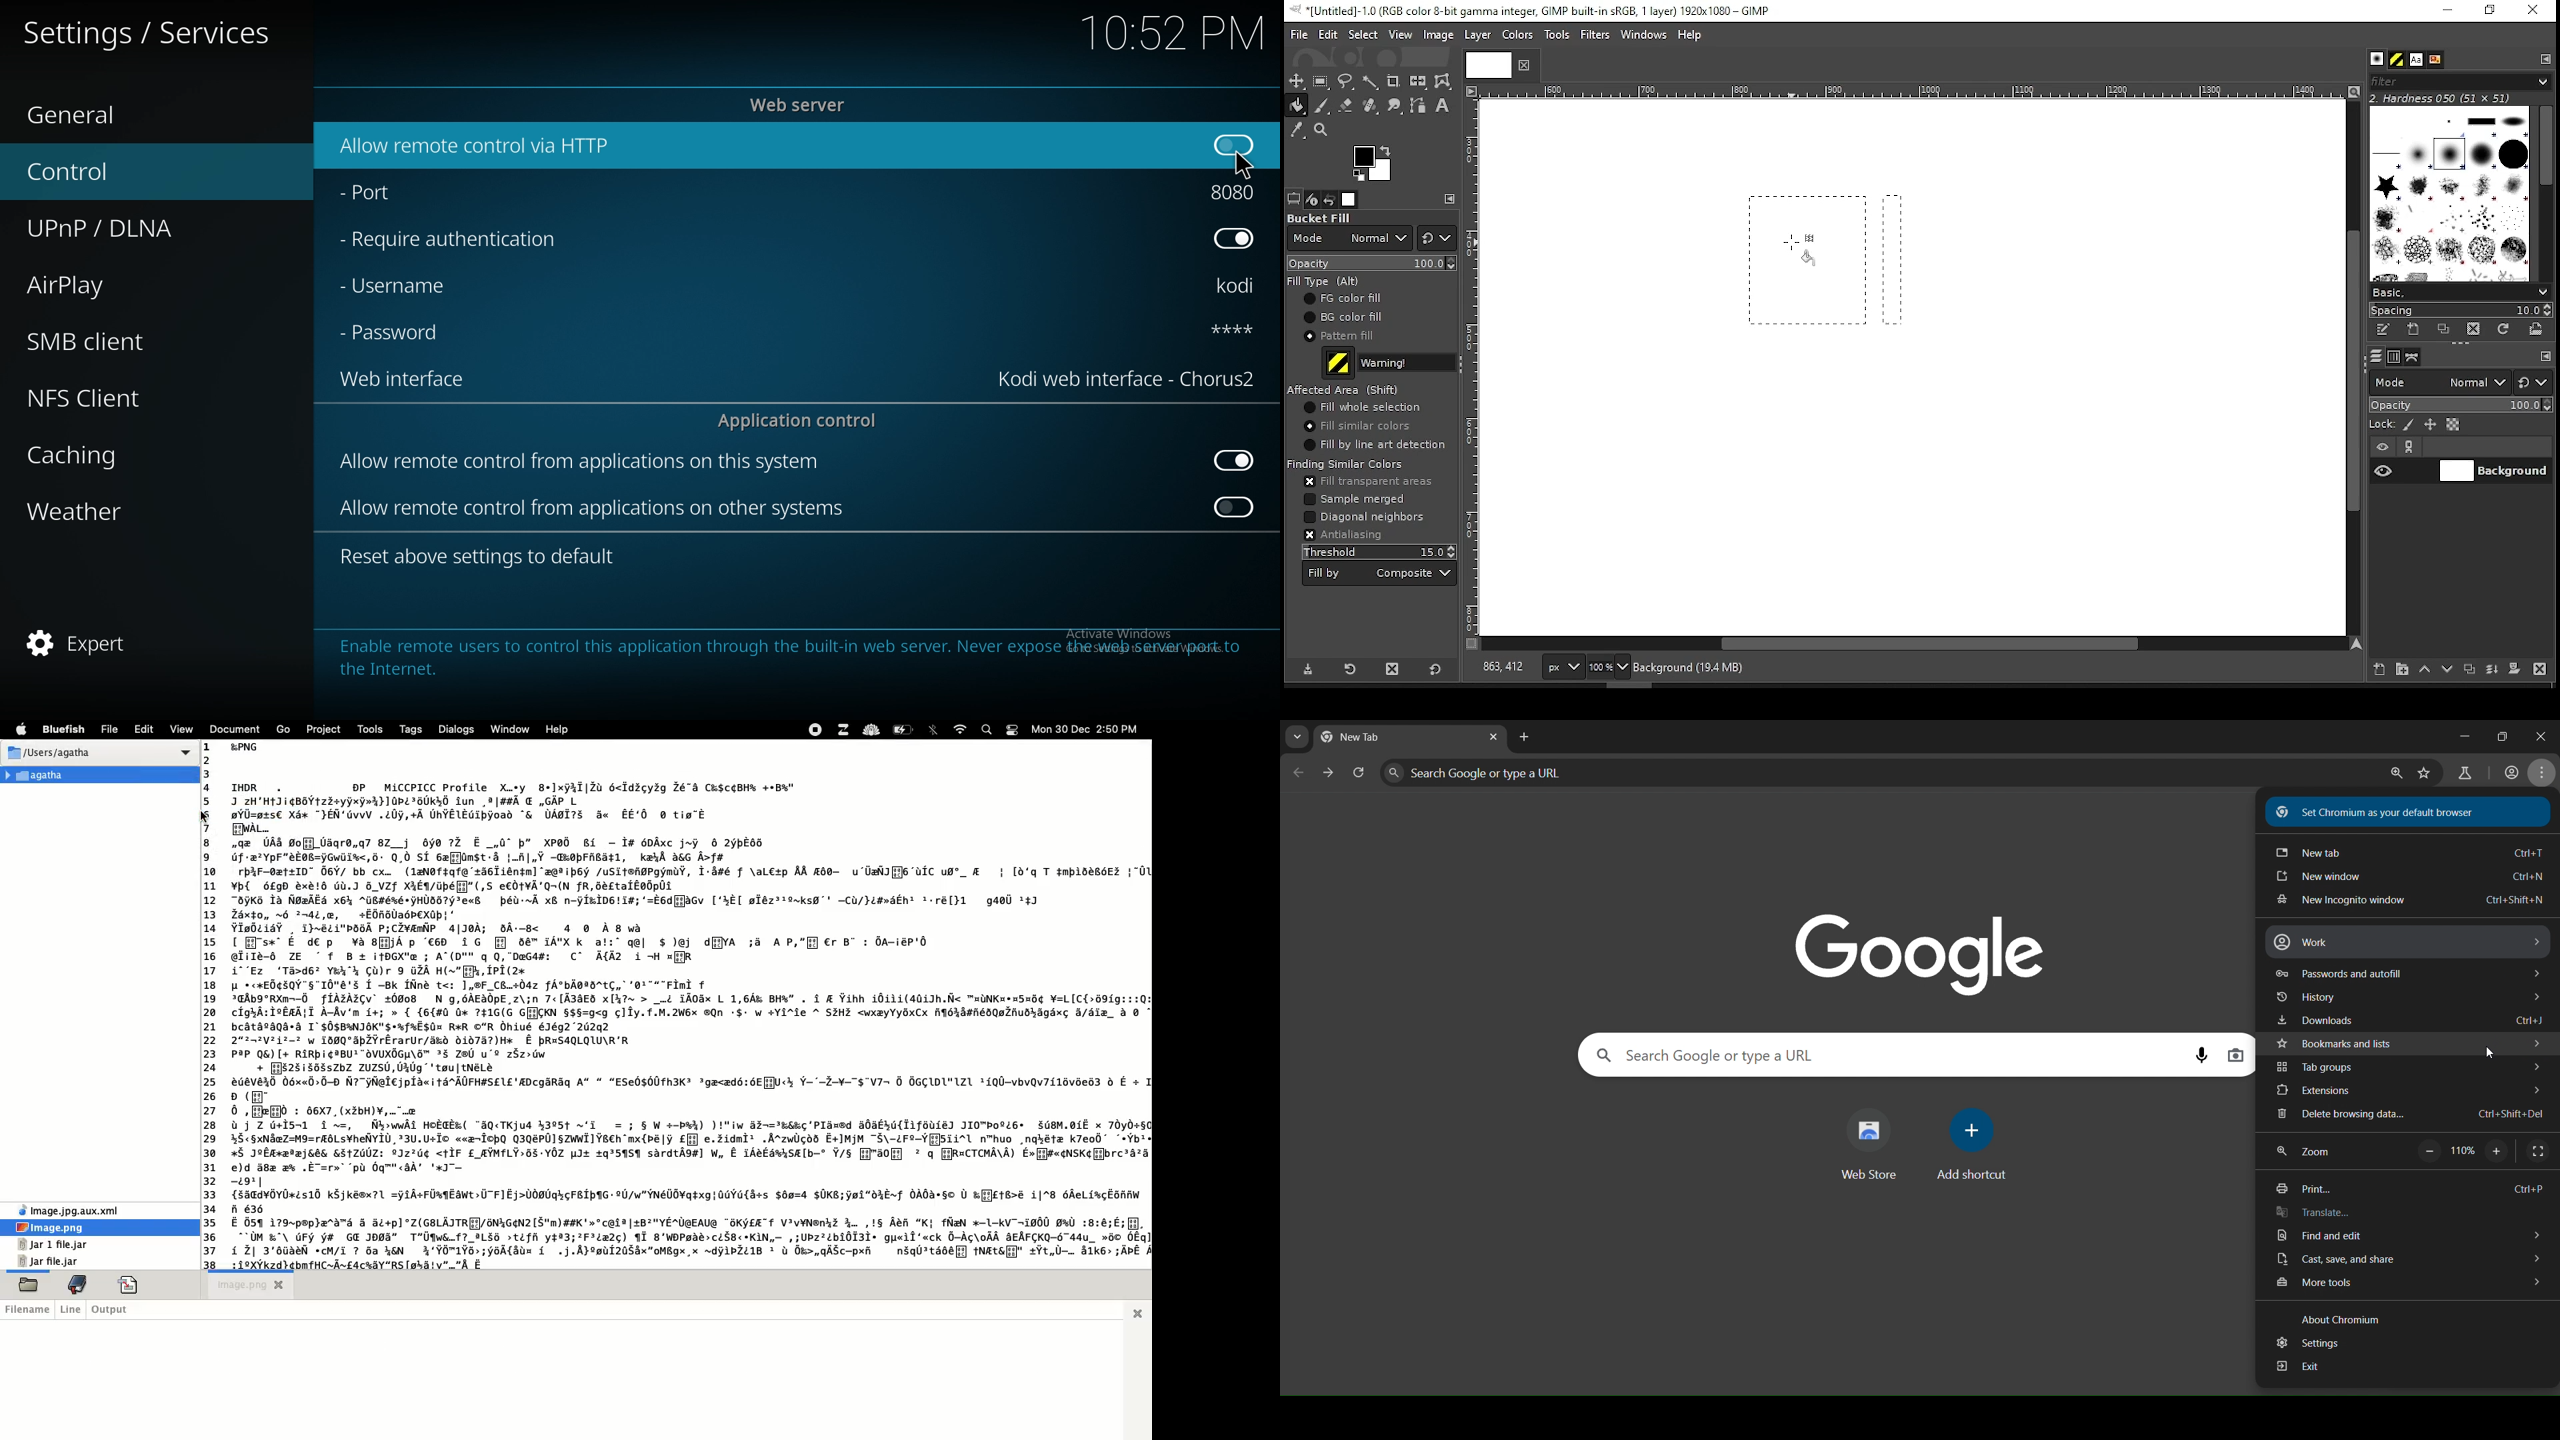 The width and height of the screenshot is (2576, 1456). I want to click on apple , so click(22, 729).